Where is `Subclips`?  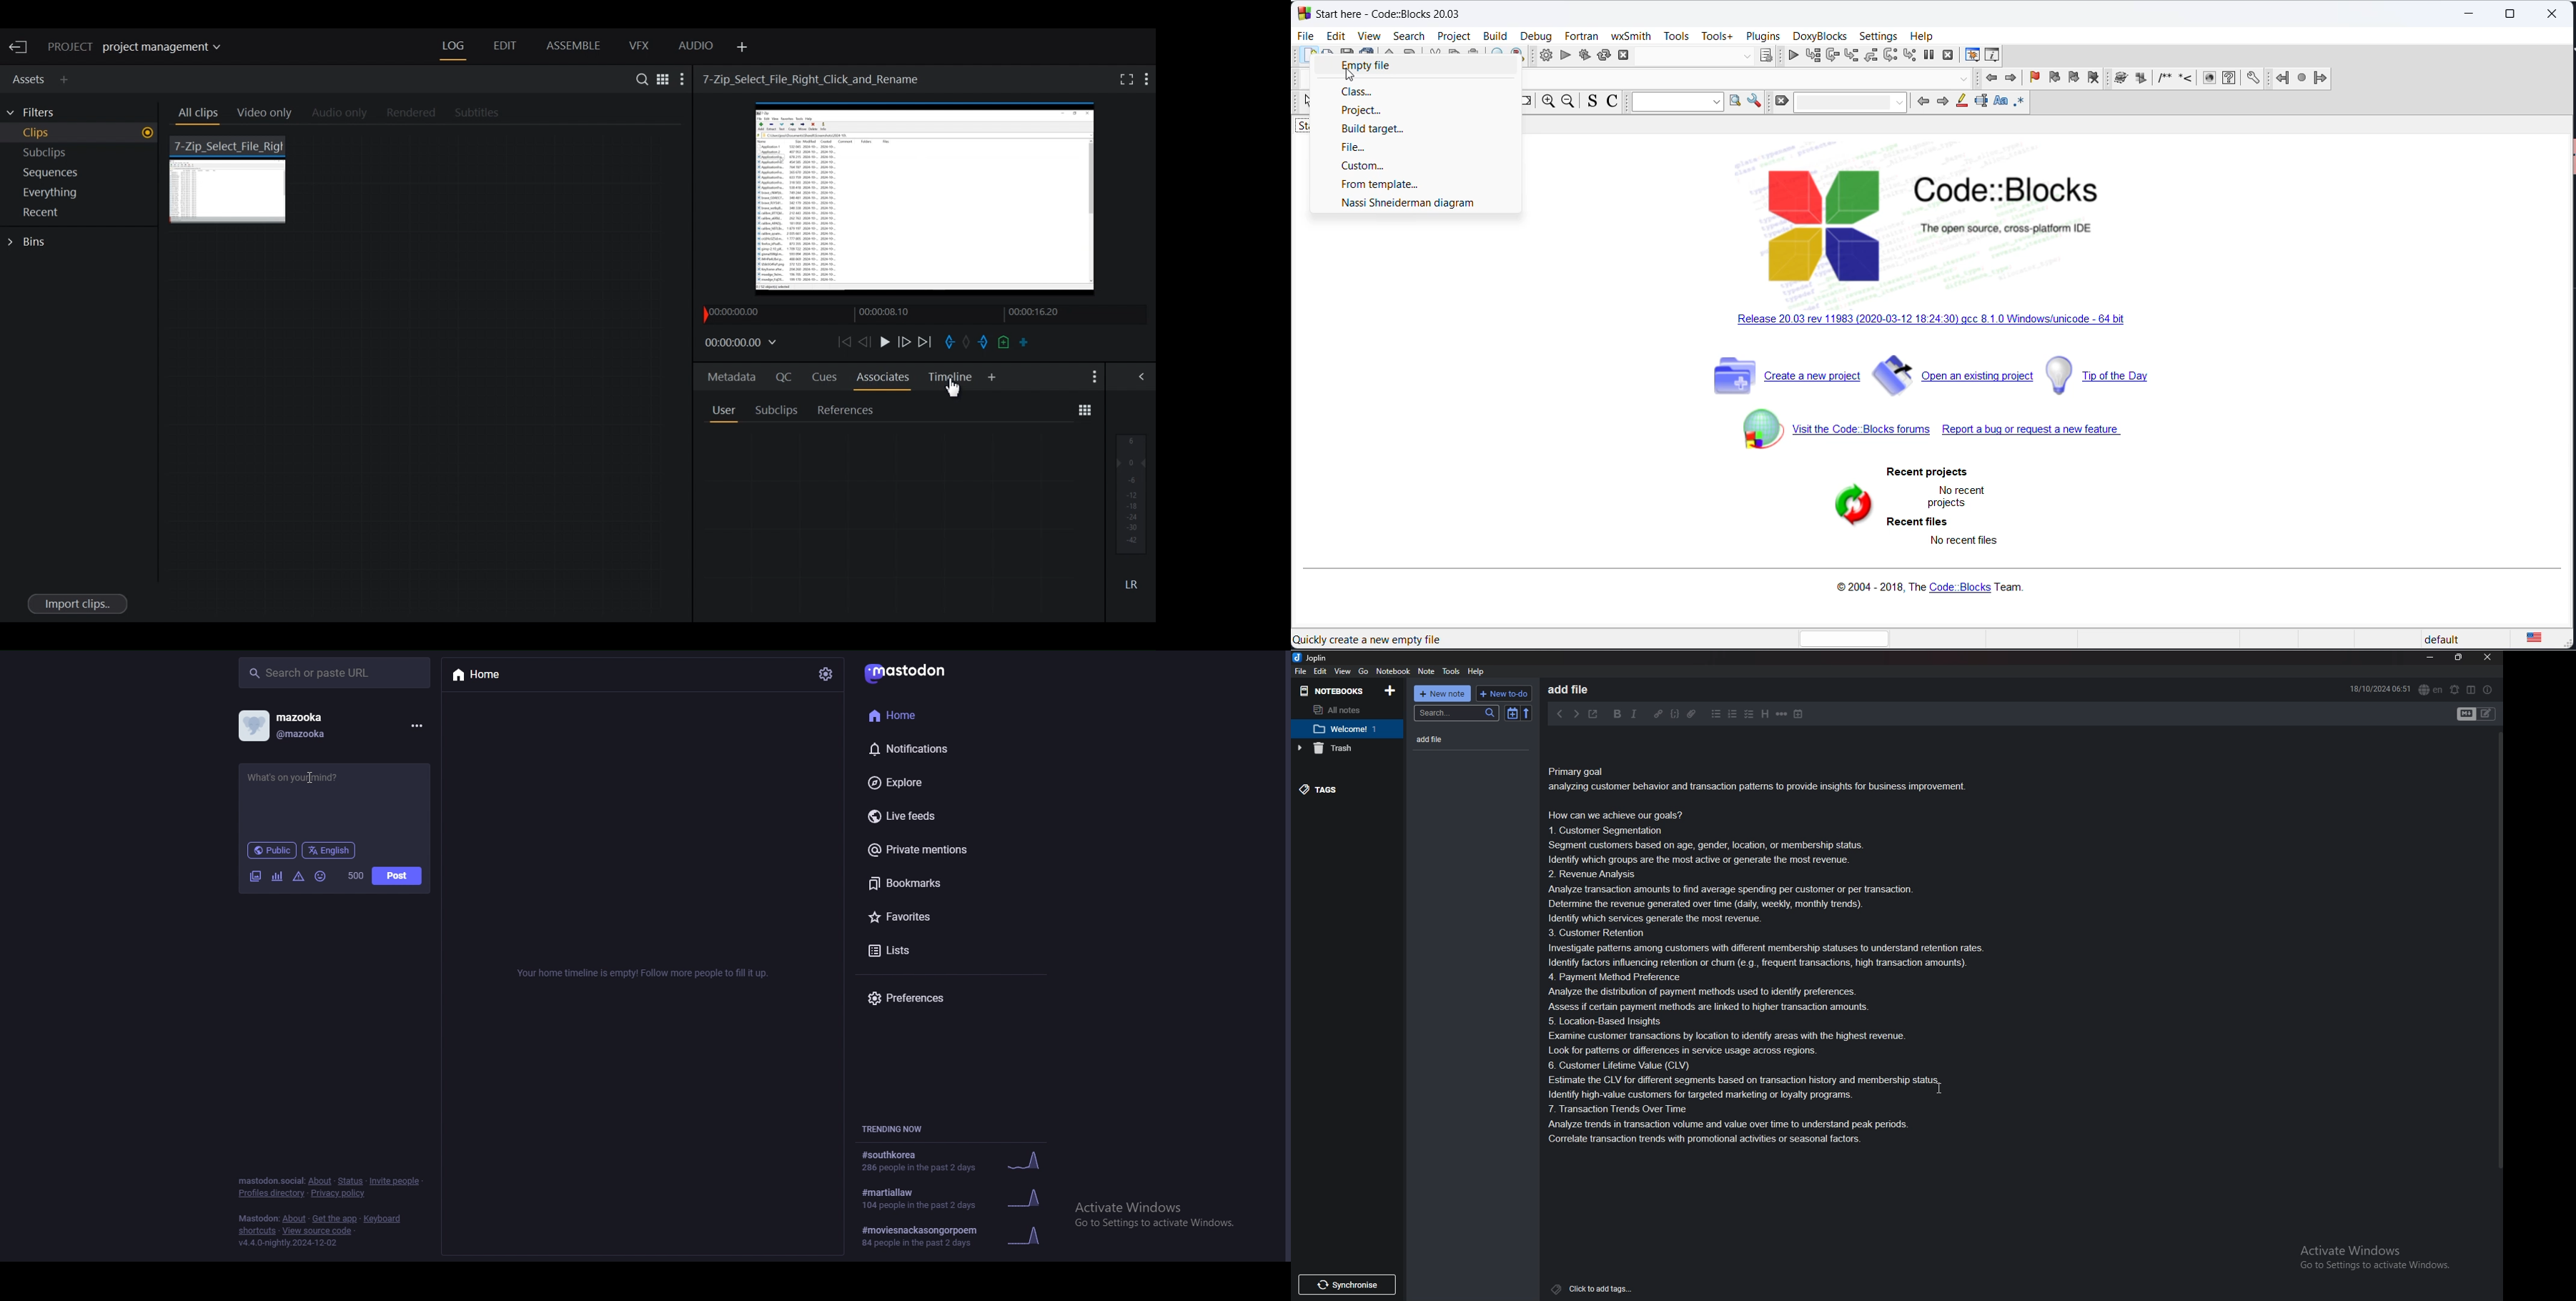 Subclips is located at coordinates (778, 410).